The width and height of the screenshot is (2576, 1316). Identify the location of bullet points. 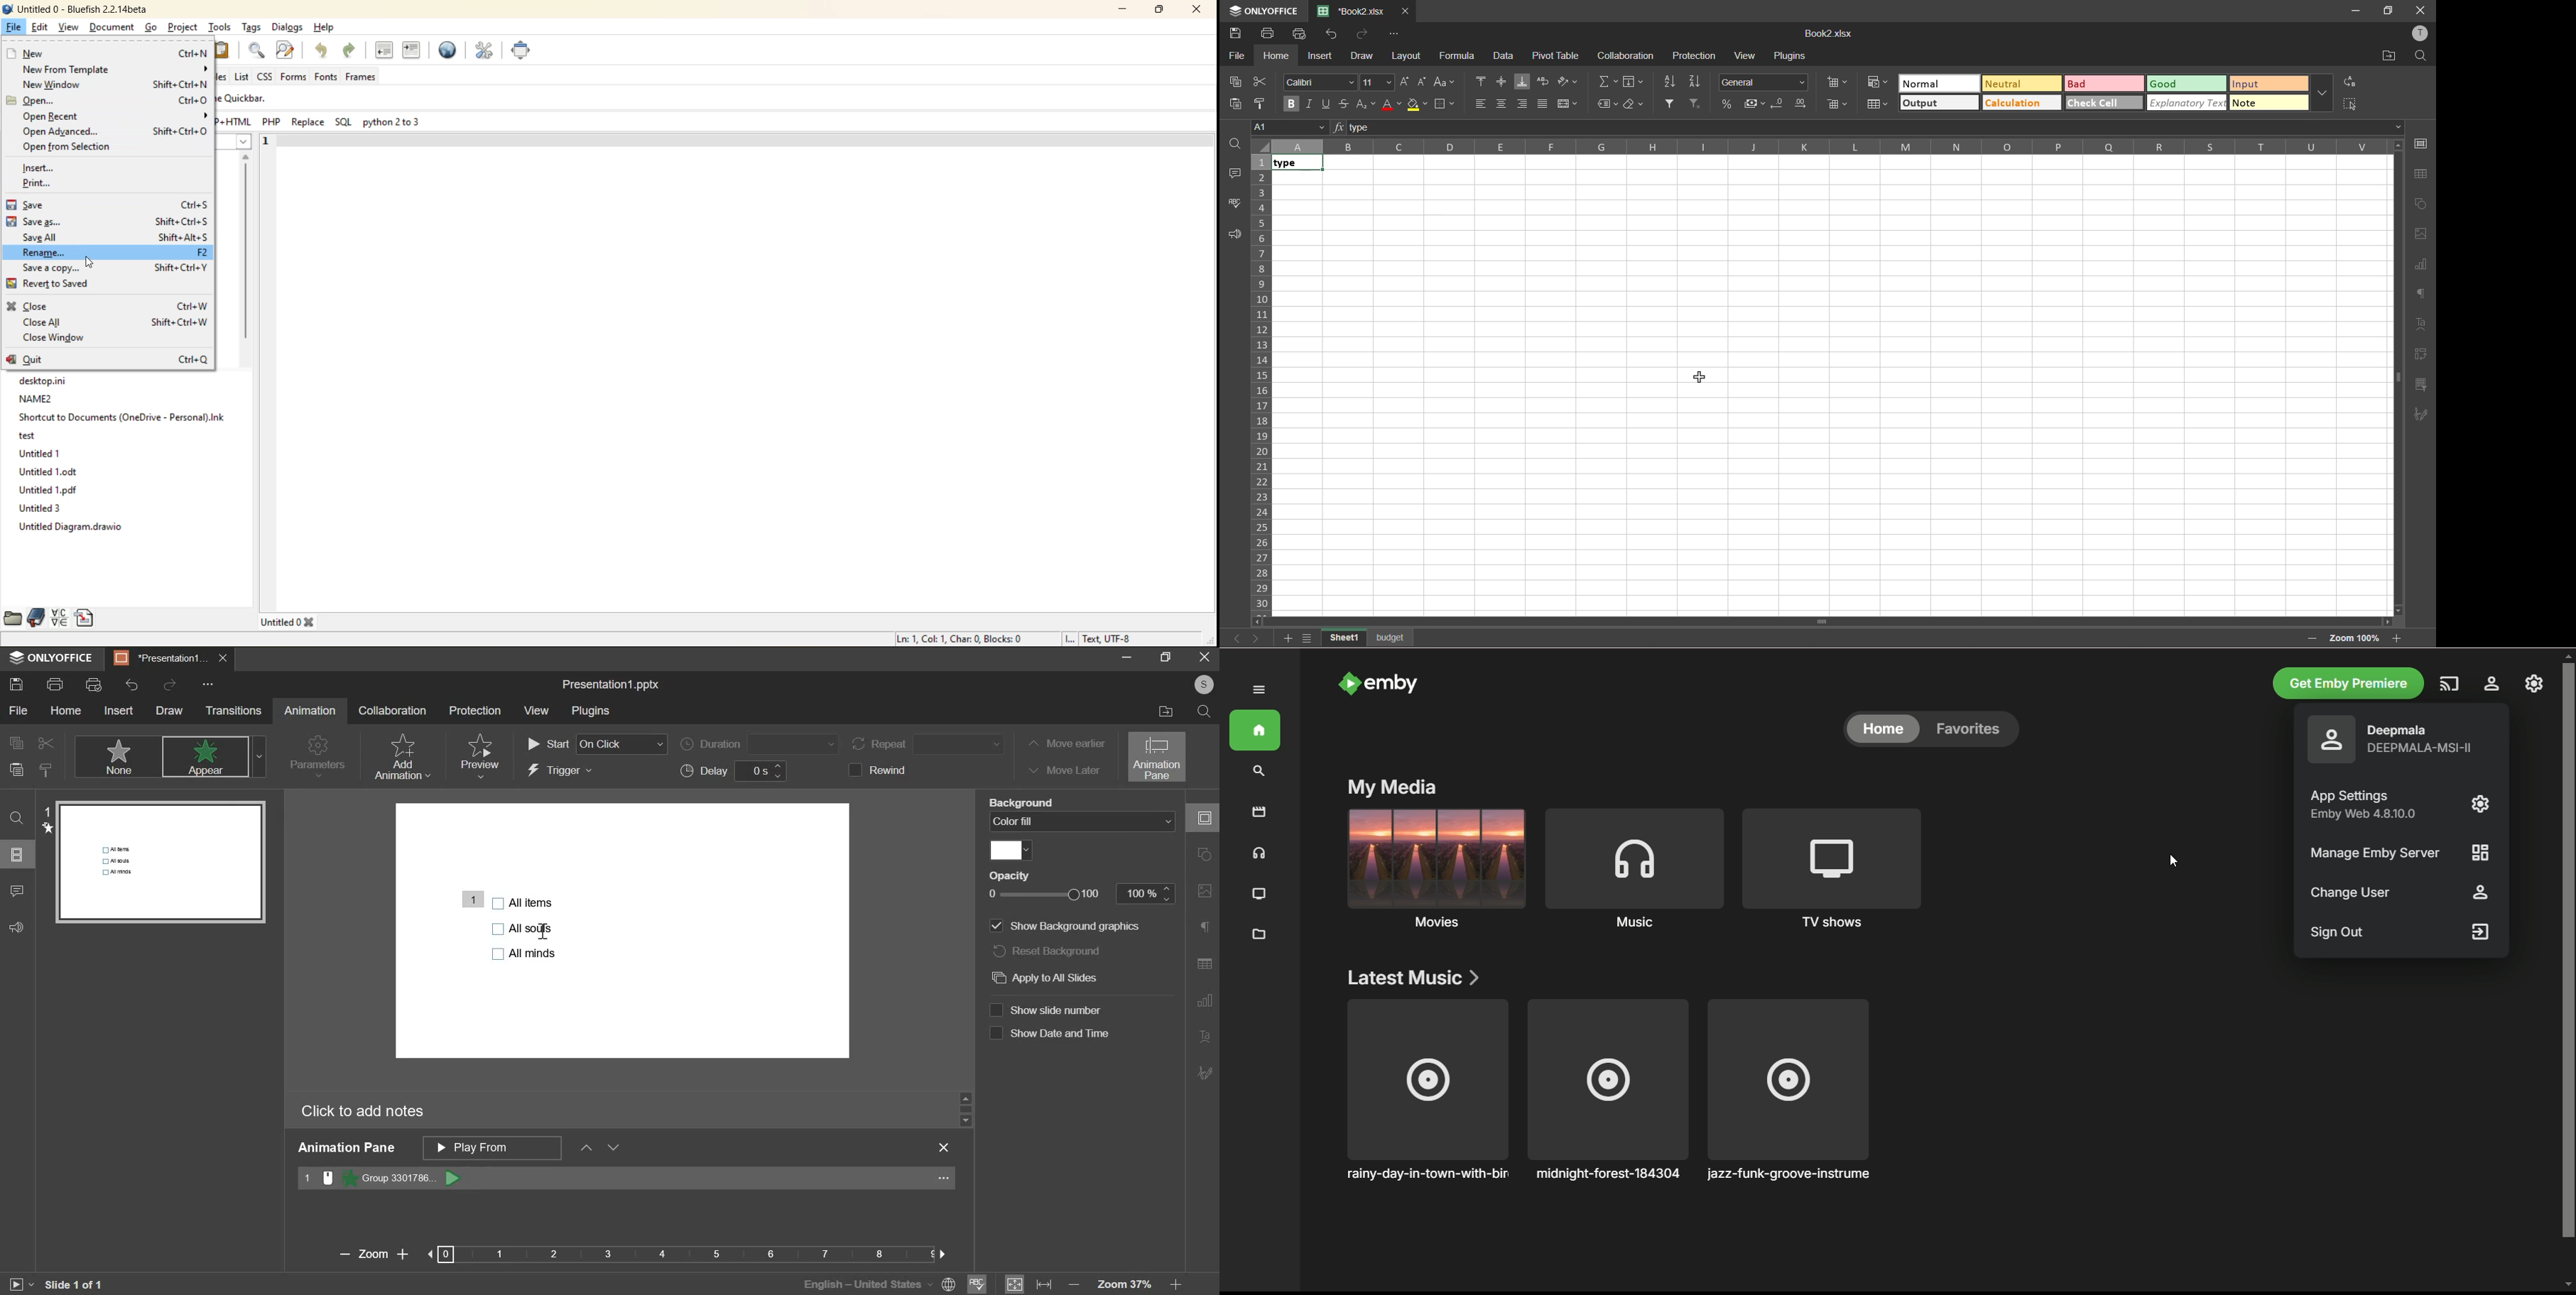
(523, 929).